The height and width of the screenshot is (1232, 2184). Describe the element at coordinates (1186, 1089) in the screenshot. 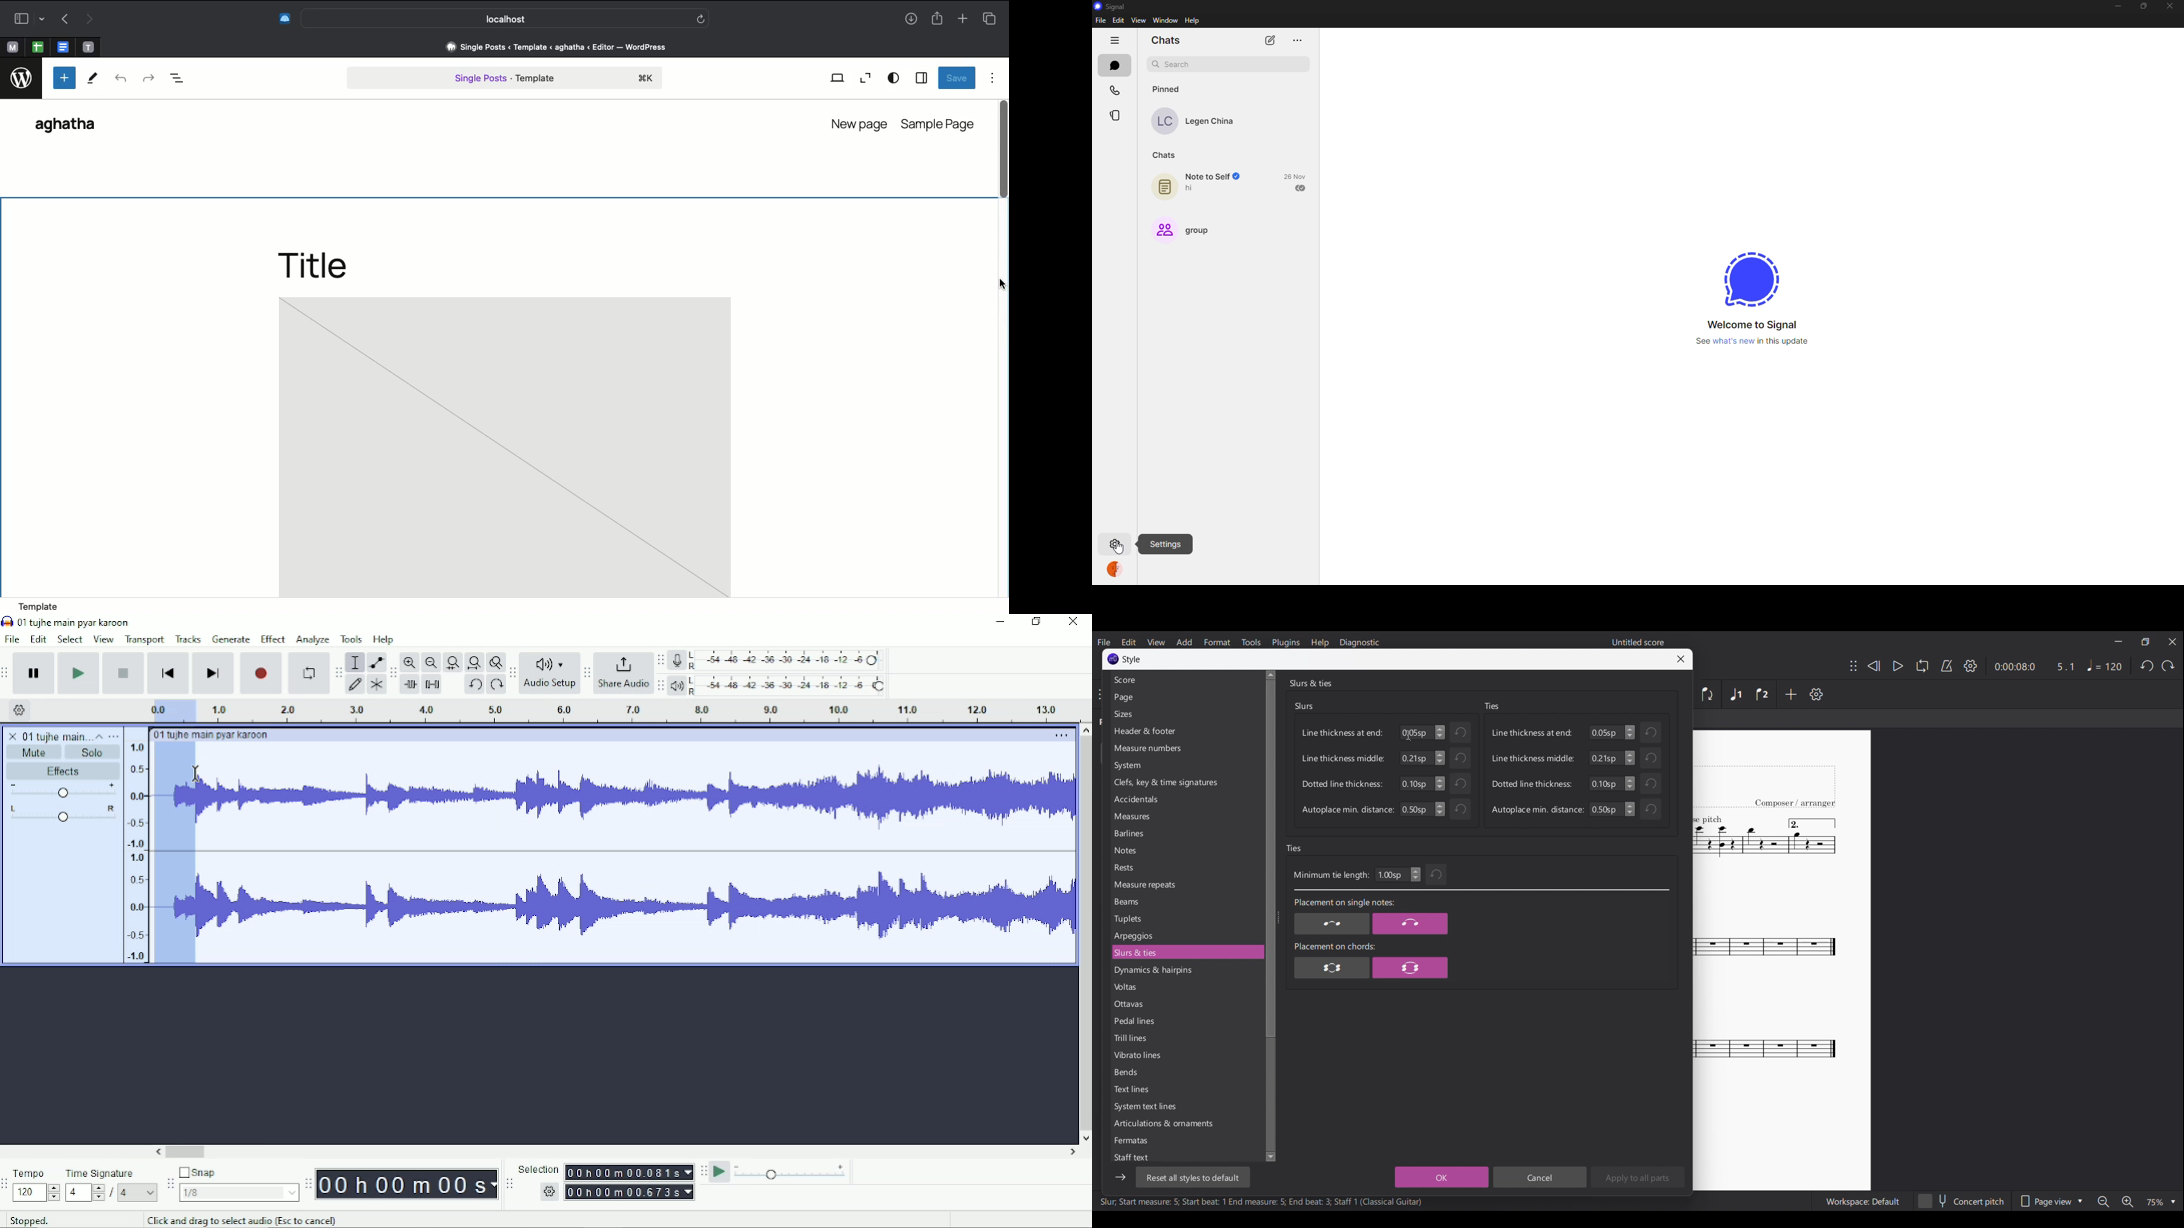

I see `Text lines` at that location.